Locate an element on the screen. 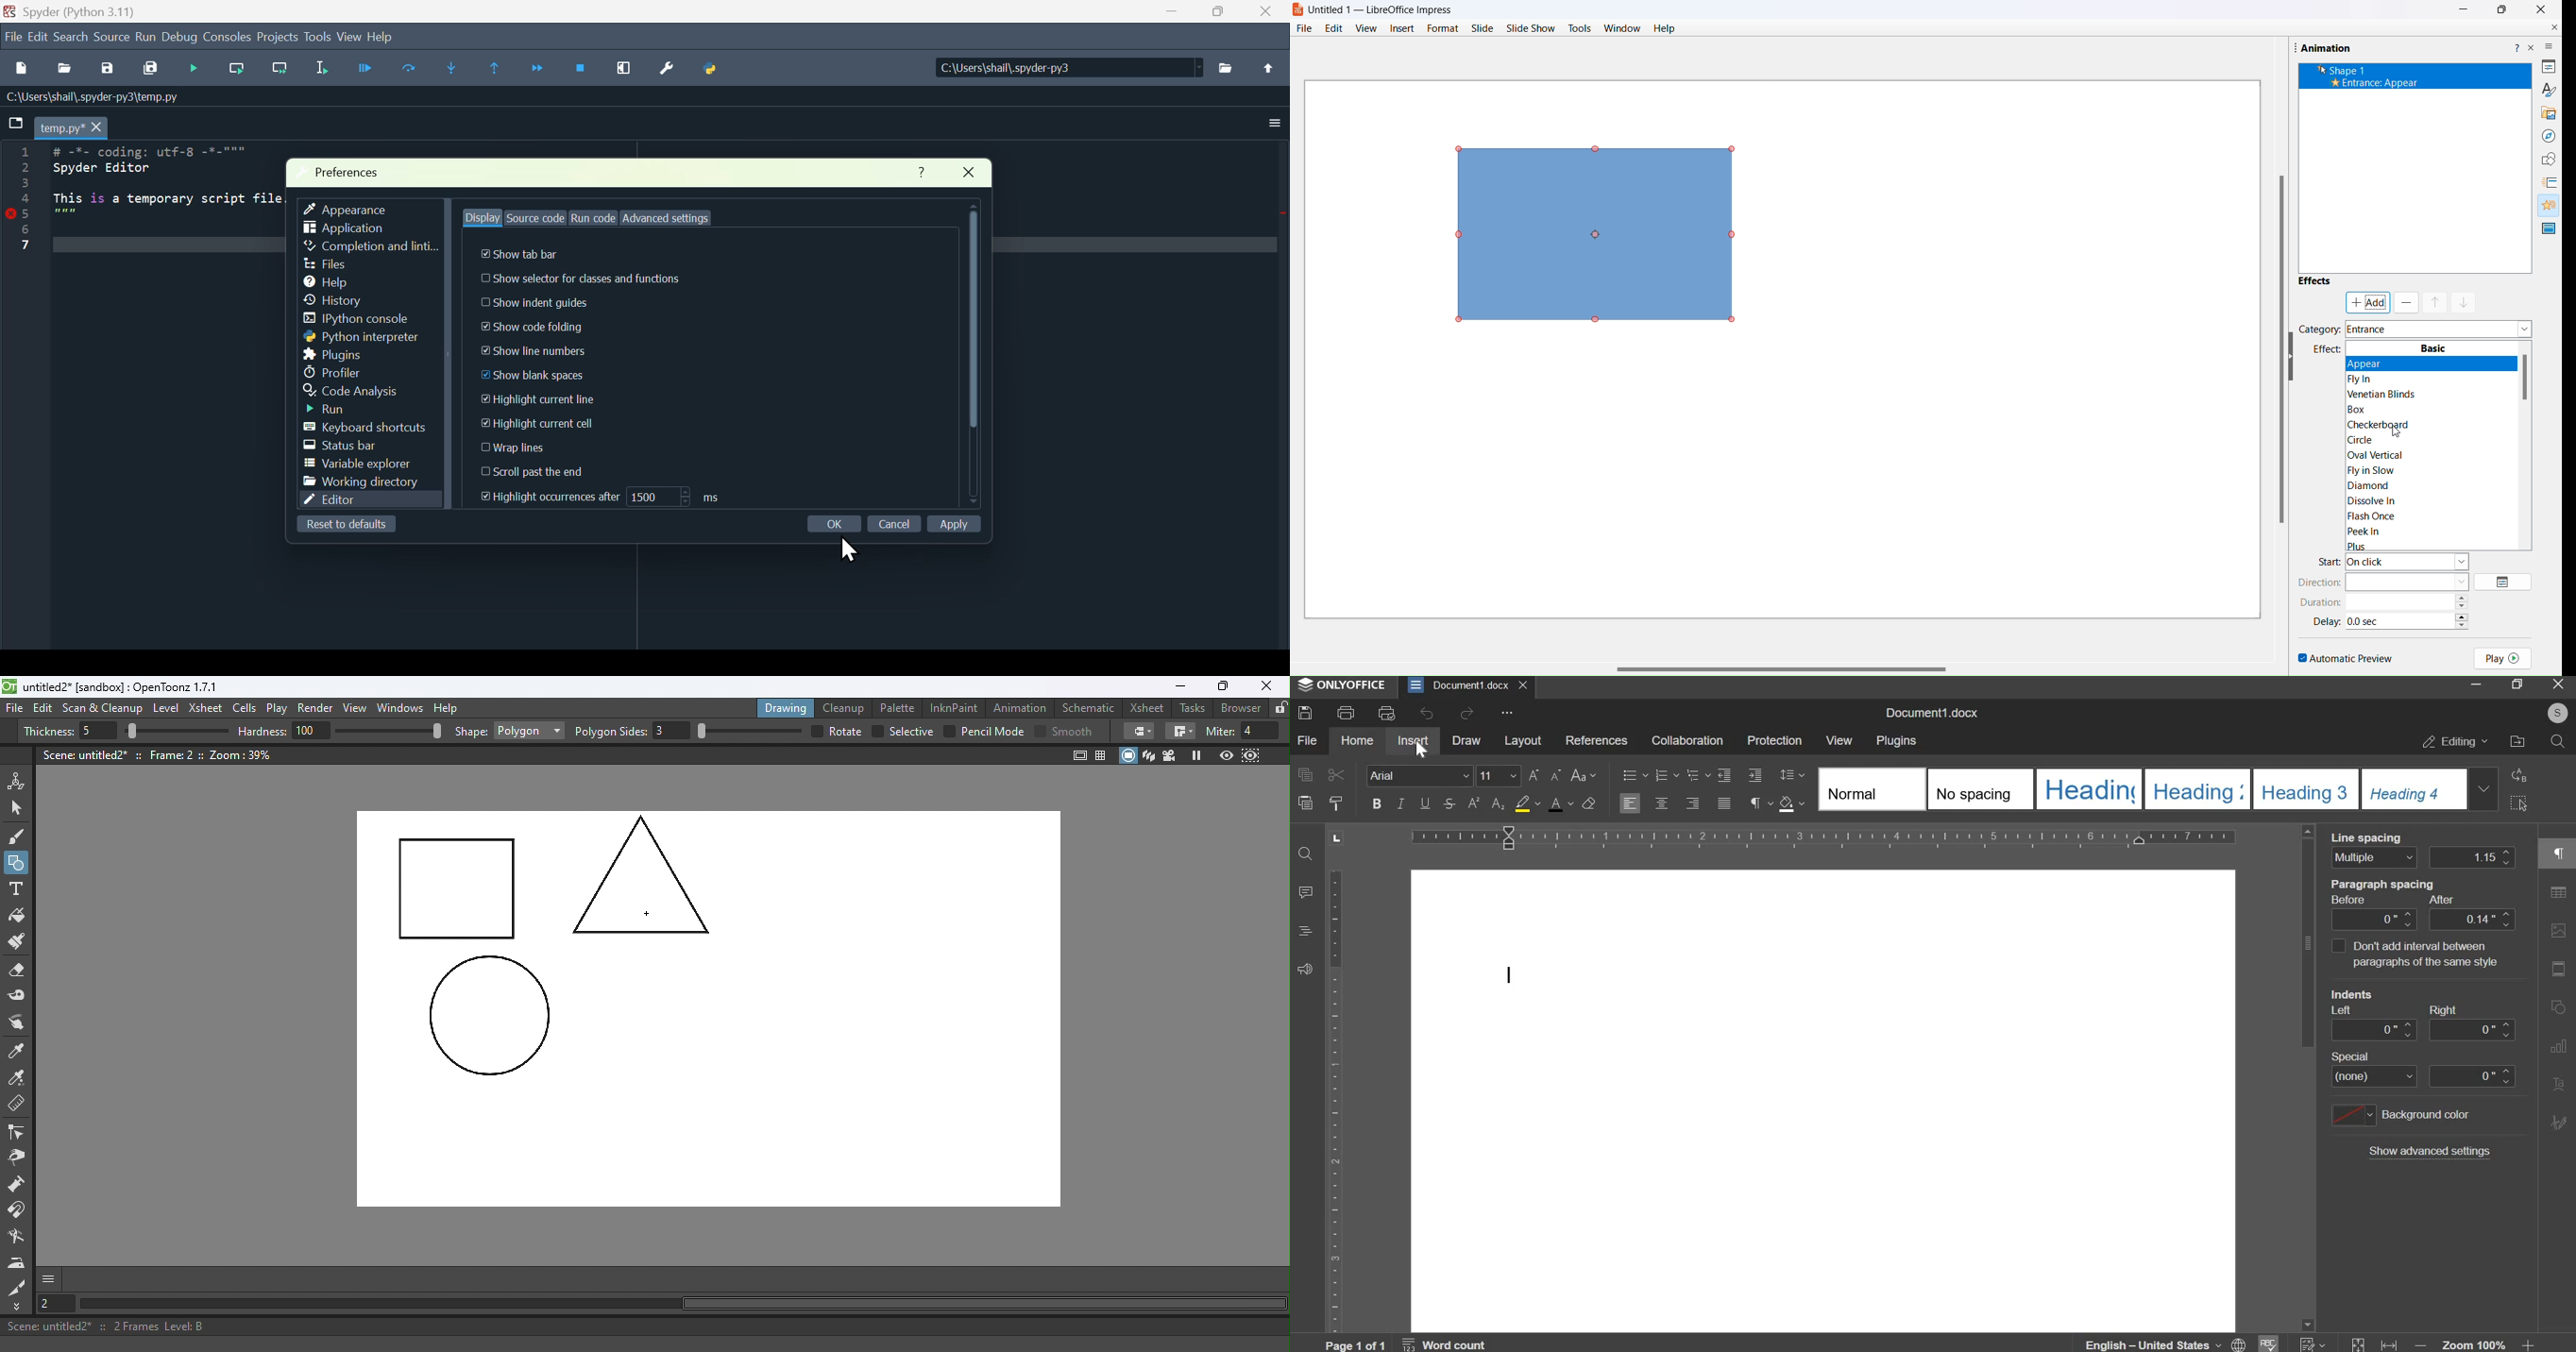 The image size is (2576, 1372). Execute until same function returns is located at coordinates (492, 66).